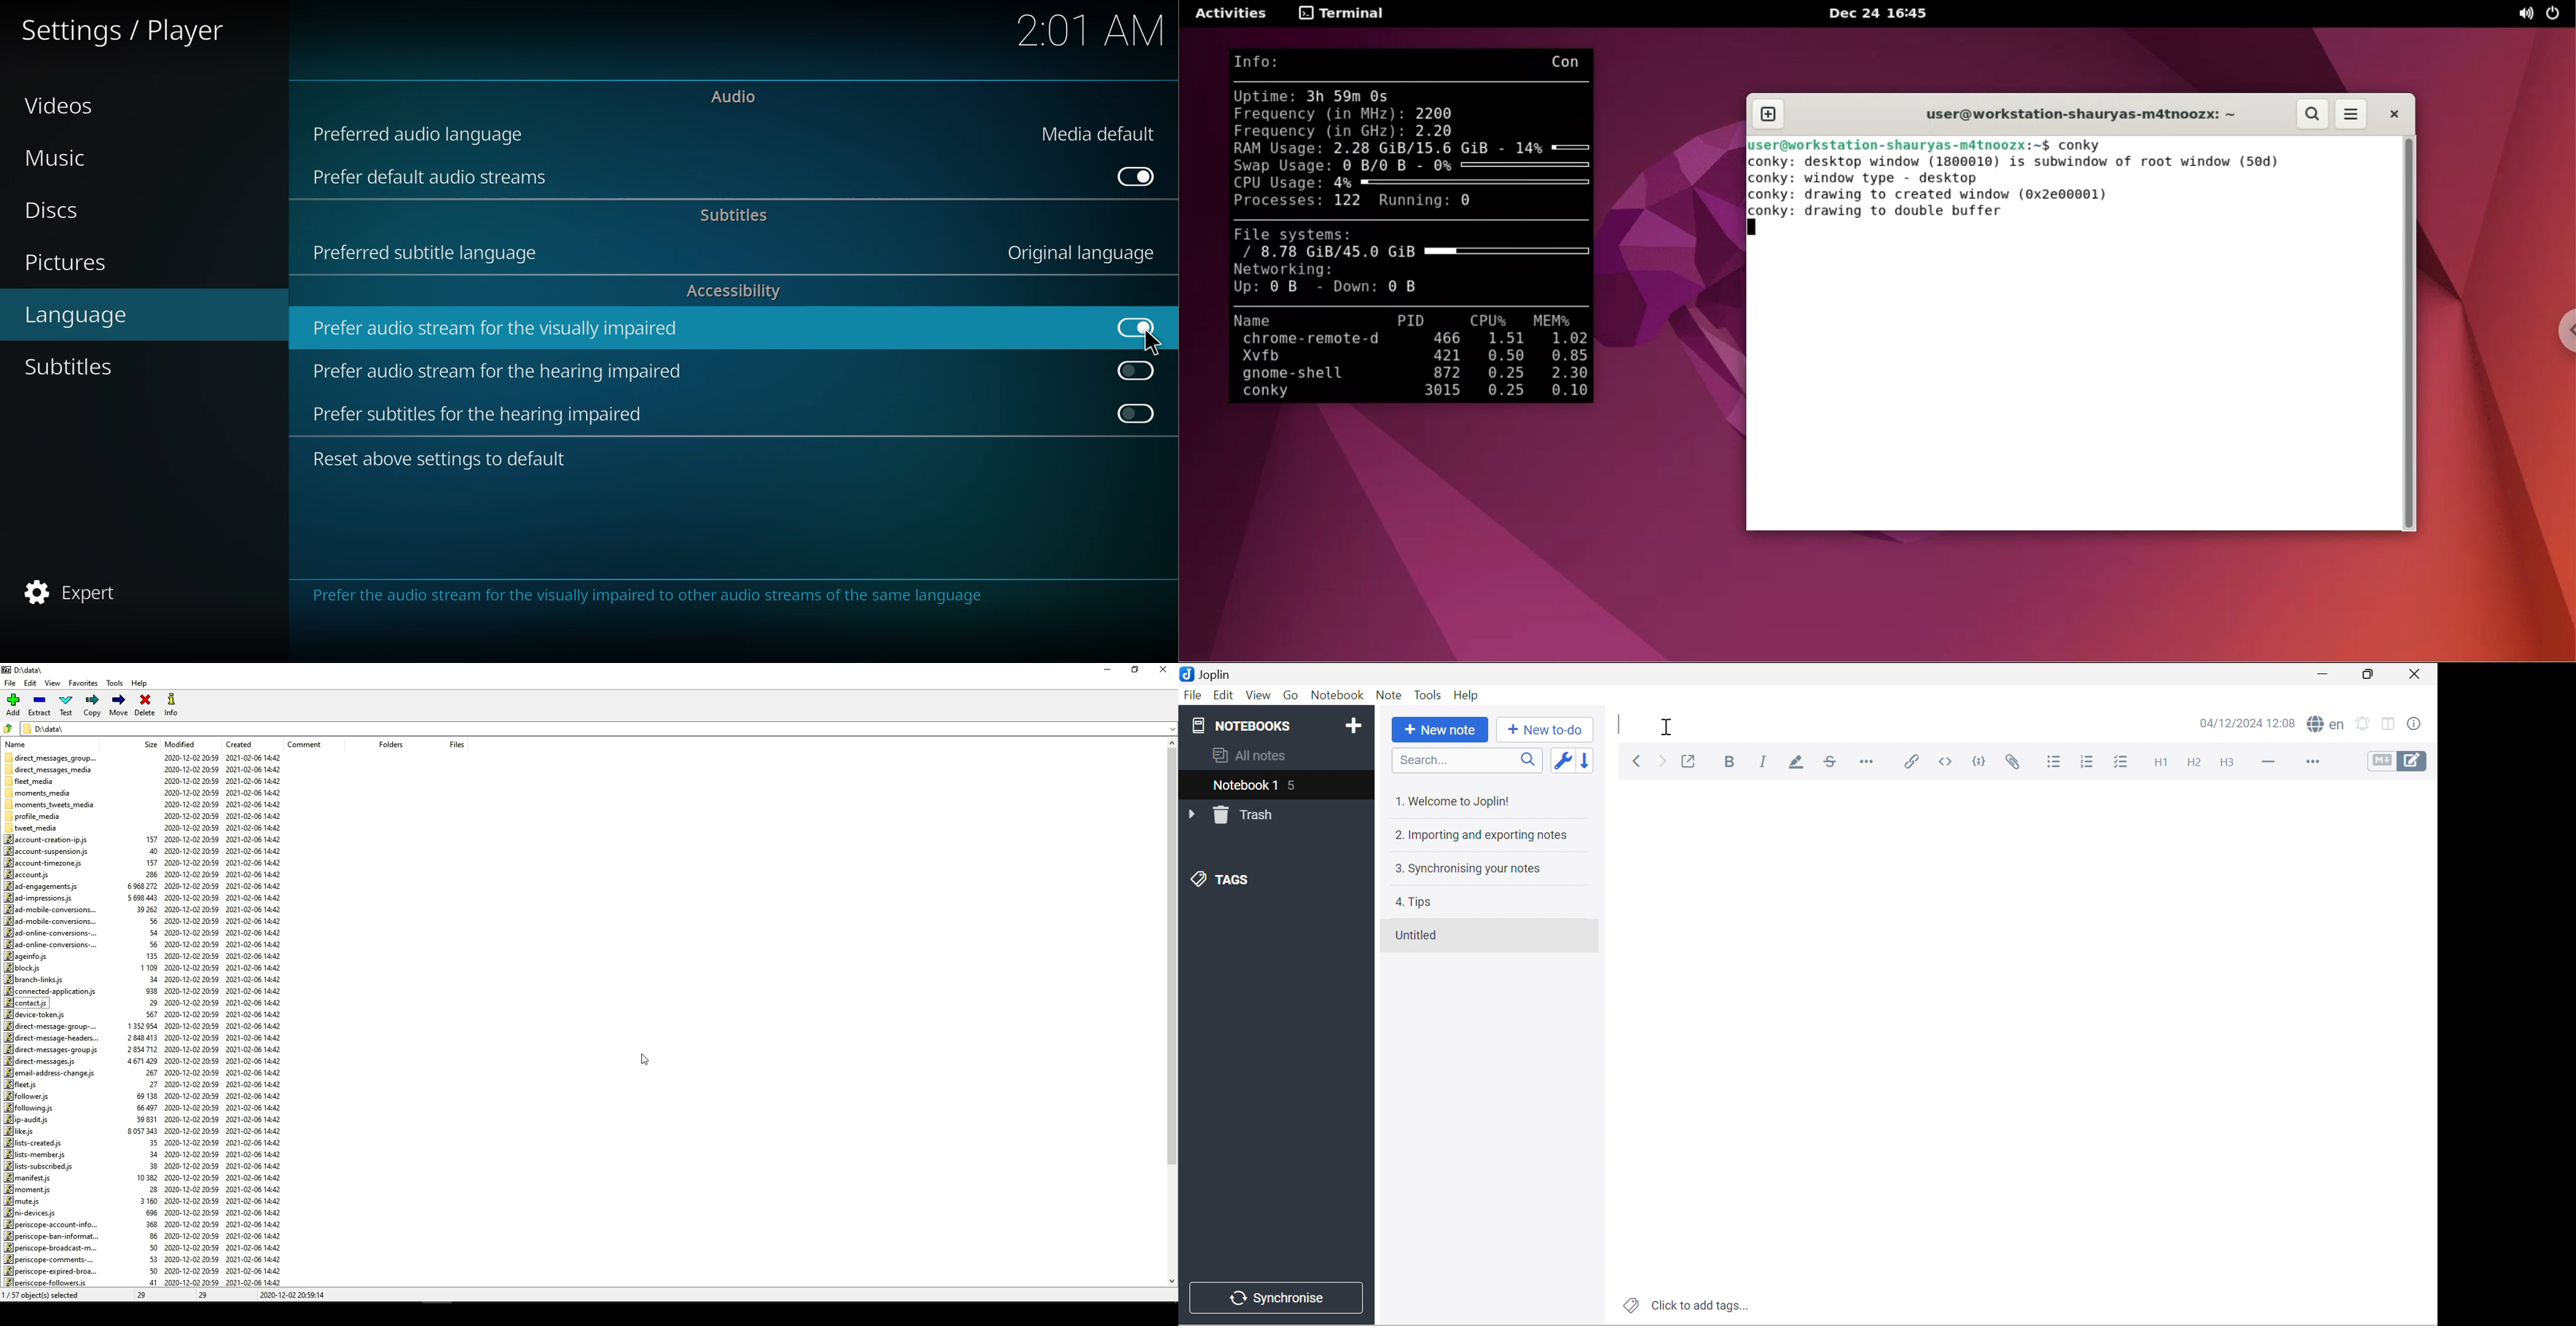 This screenshot has width=2576, height=1344. What do you see at coordinates (1193, 696) in the screenshot?
I see `File` at bounding box center [1193, 696].